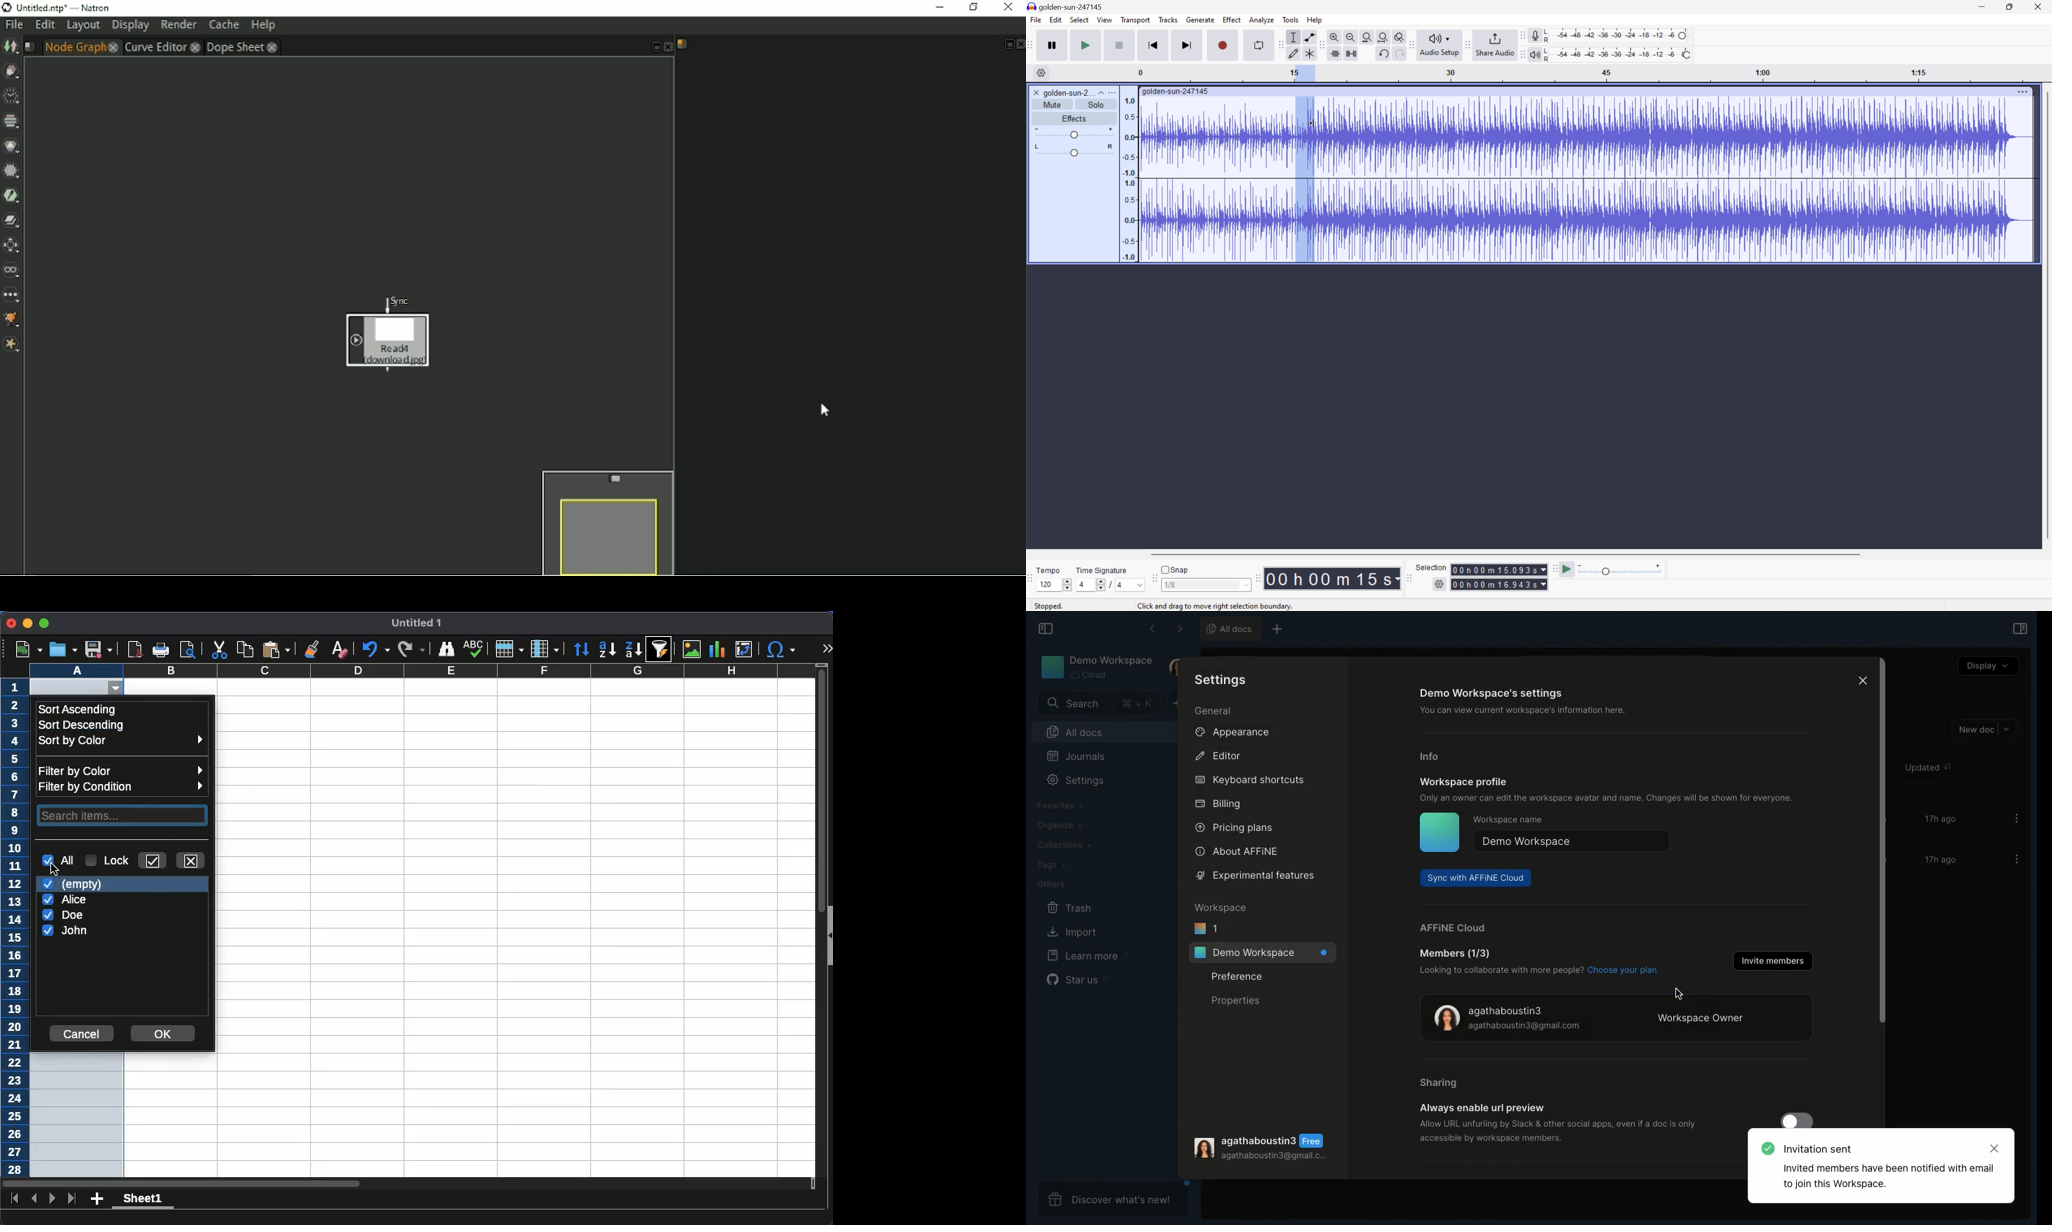  What do you see at coordinates (1308, 36) in the screenshot?
I see `Envelope tool` at bounding box center [1308, 36].